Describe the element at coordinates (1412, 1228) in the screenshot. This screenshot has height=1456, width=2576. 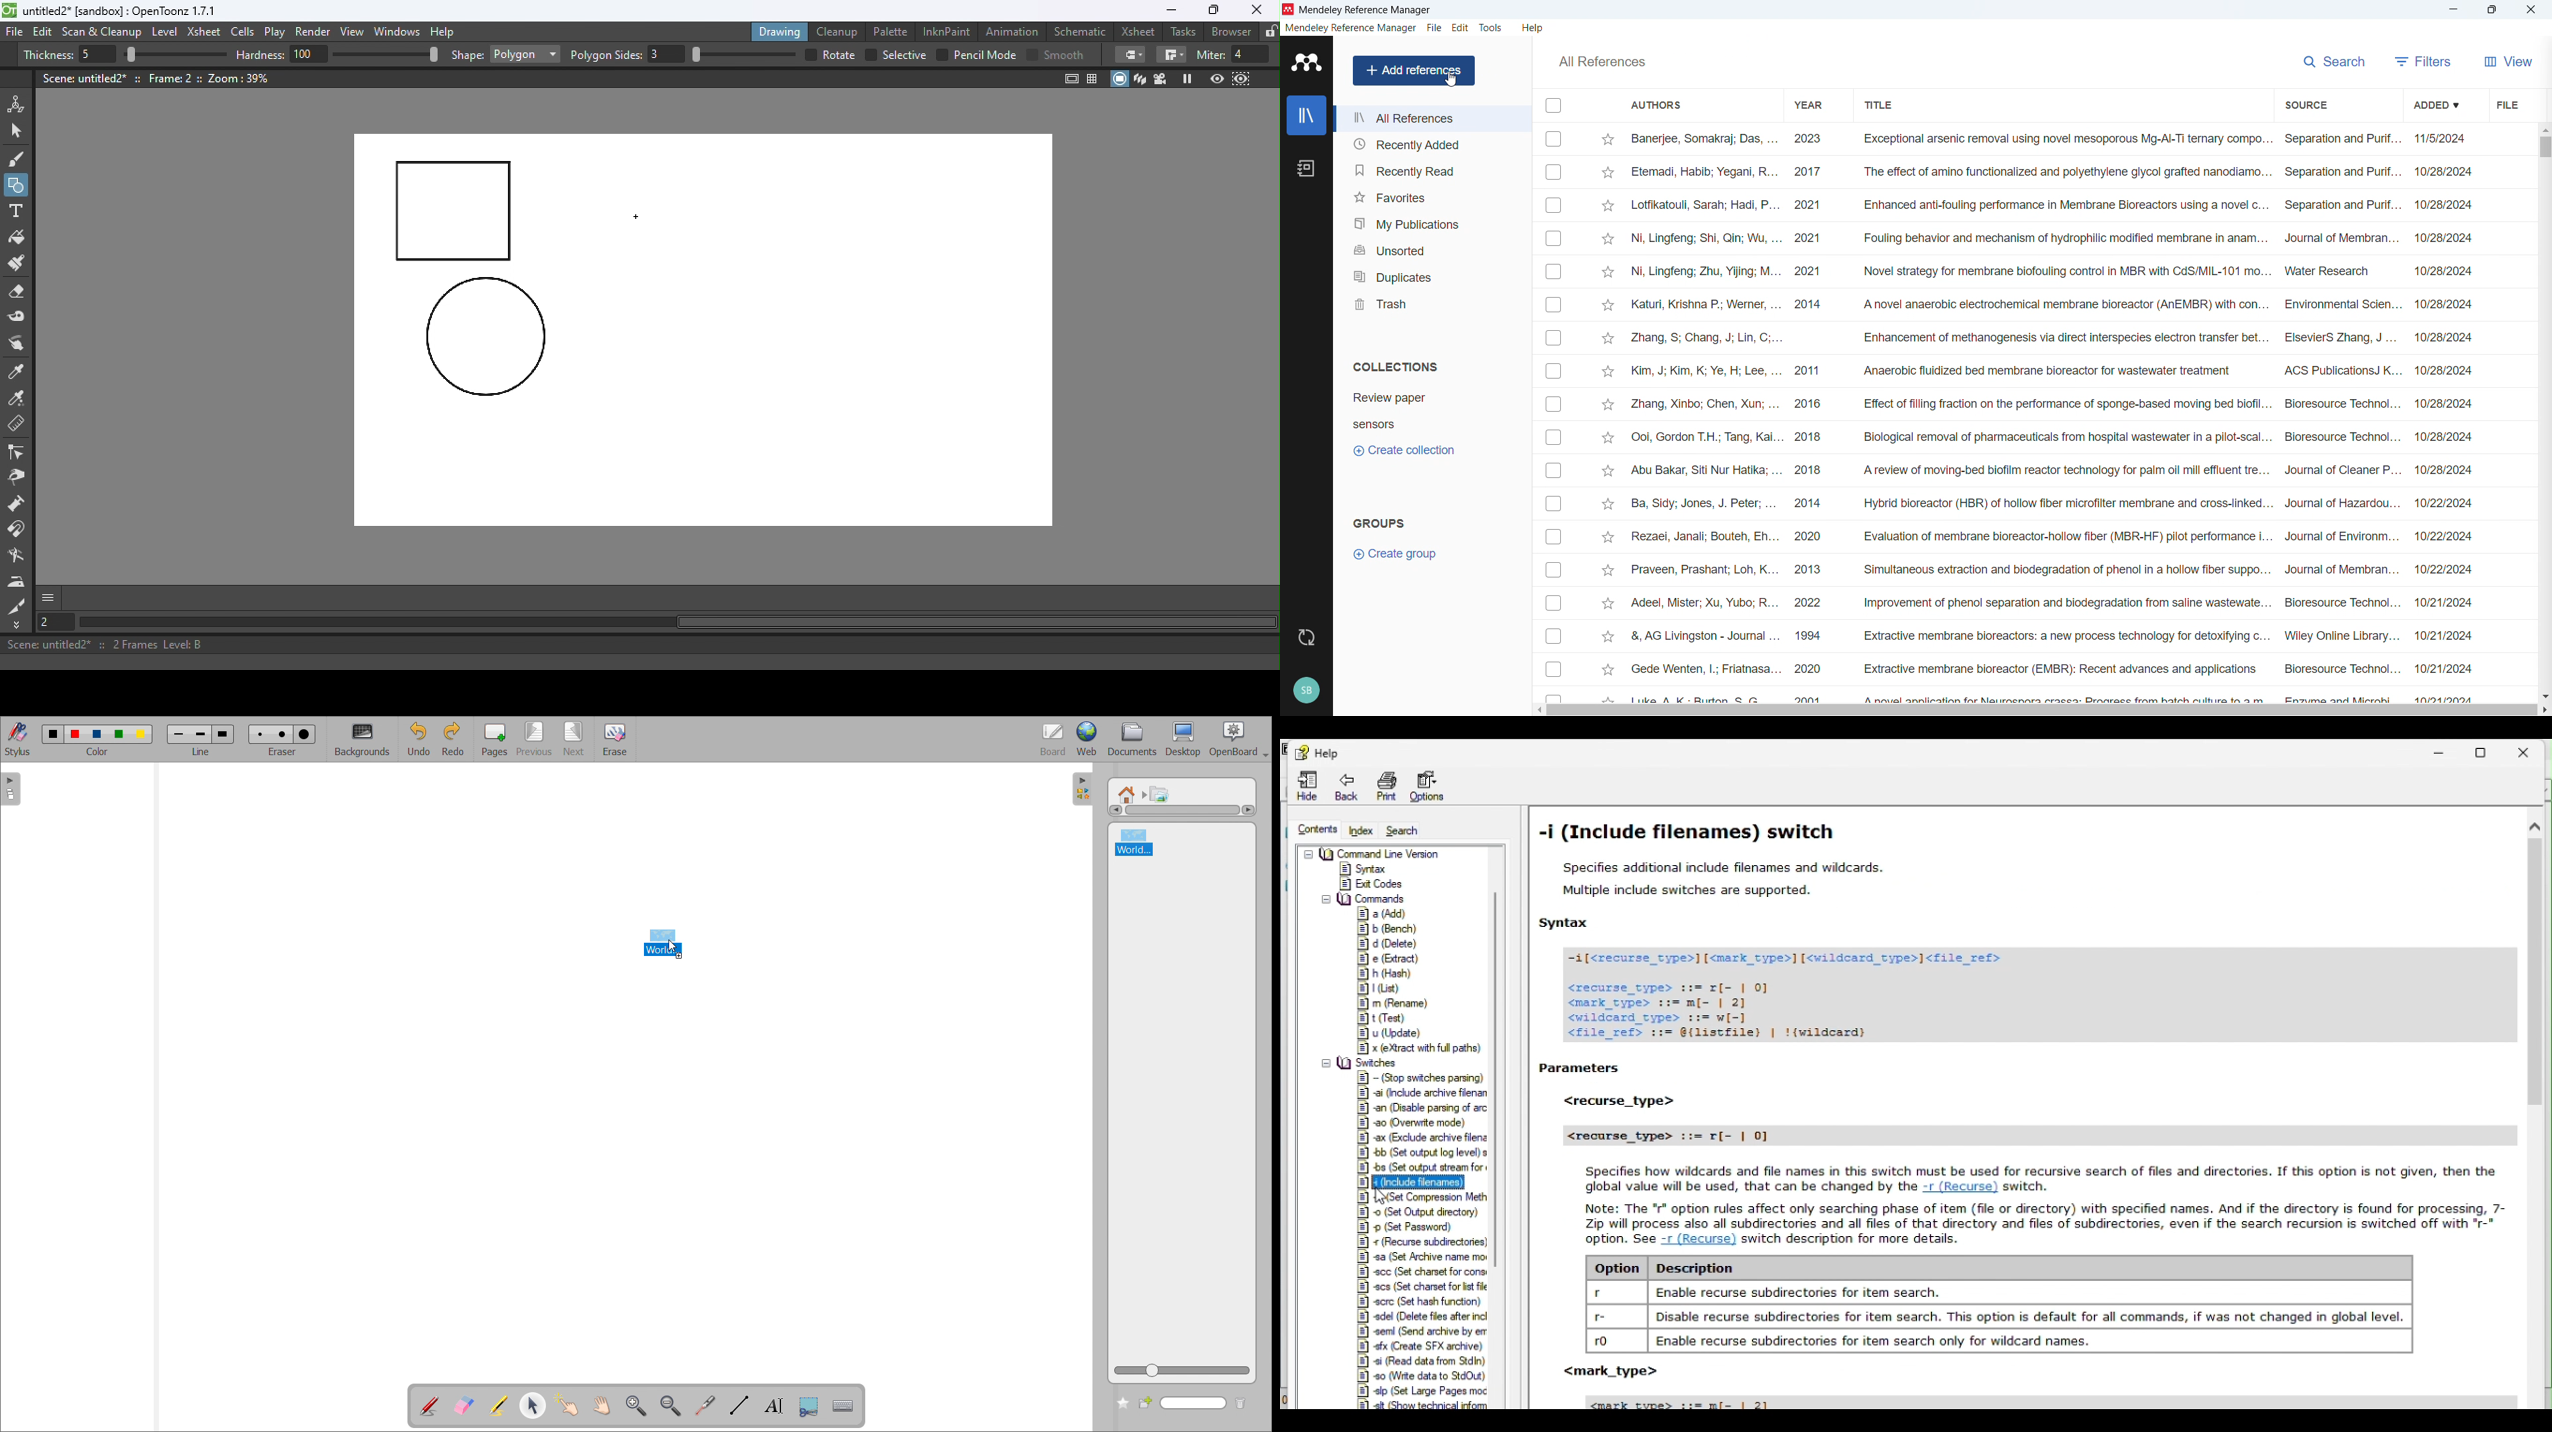
I see `Set password` at that location.